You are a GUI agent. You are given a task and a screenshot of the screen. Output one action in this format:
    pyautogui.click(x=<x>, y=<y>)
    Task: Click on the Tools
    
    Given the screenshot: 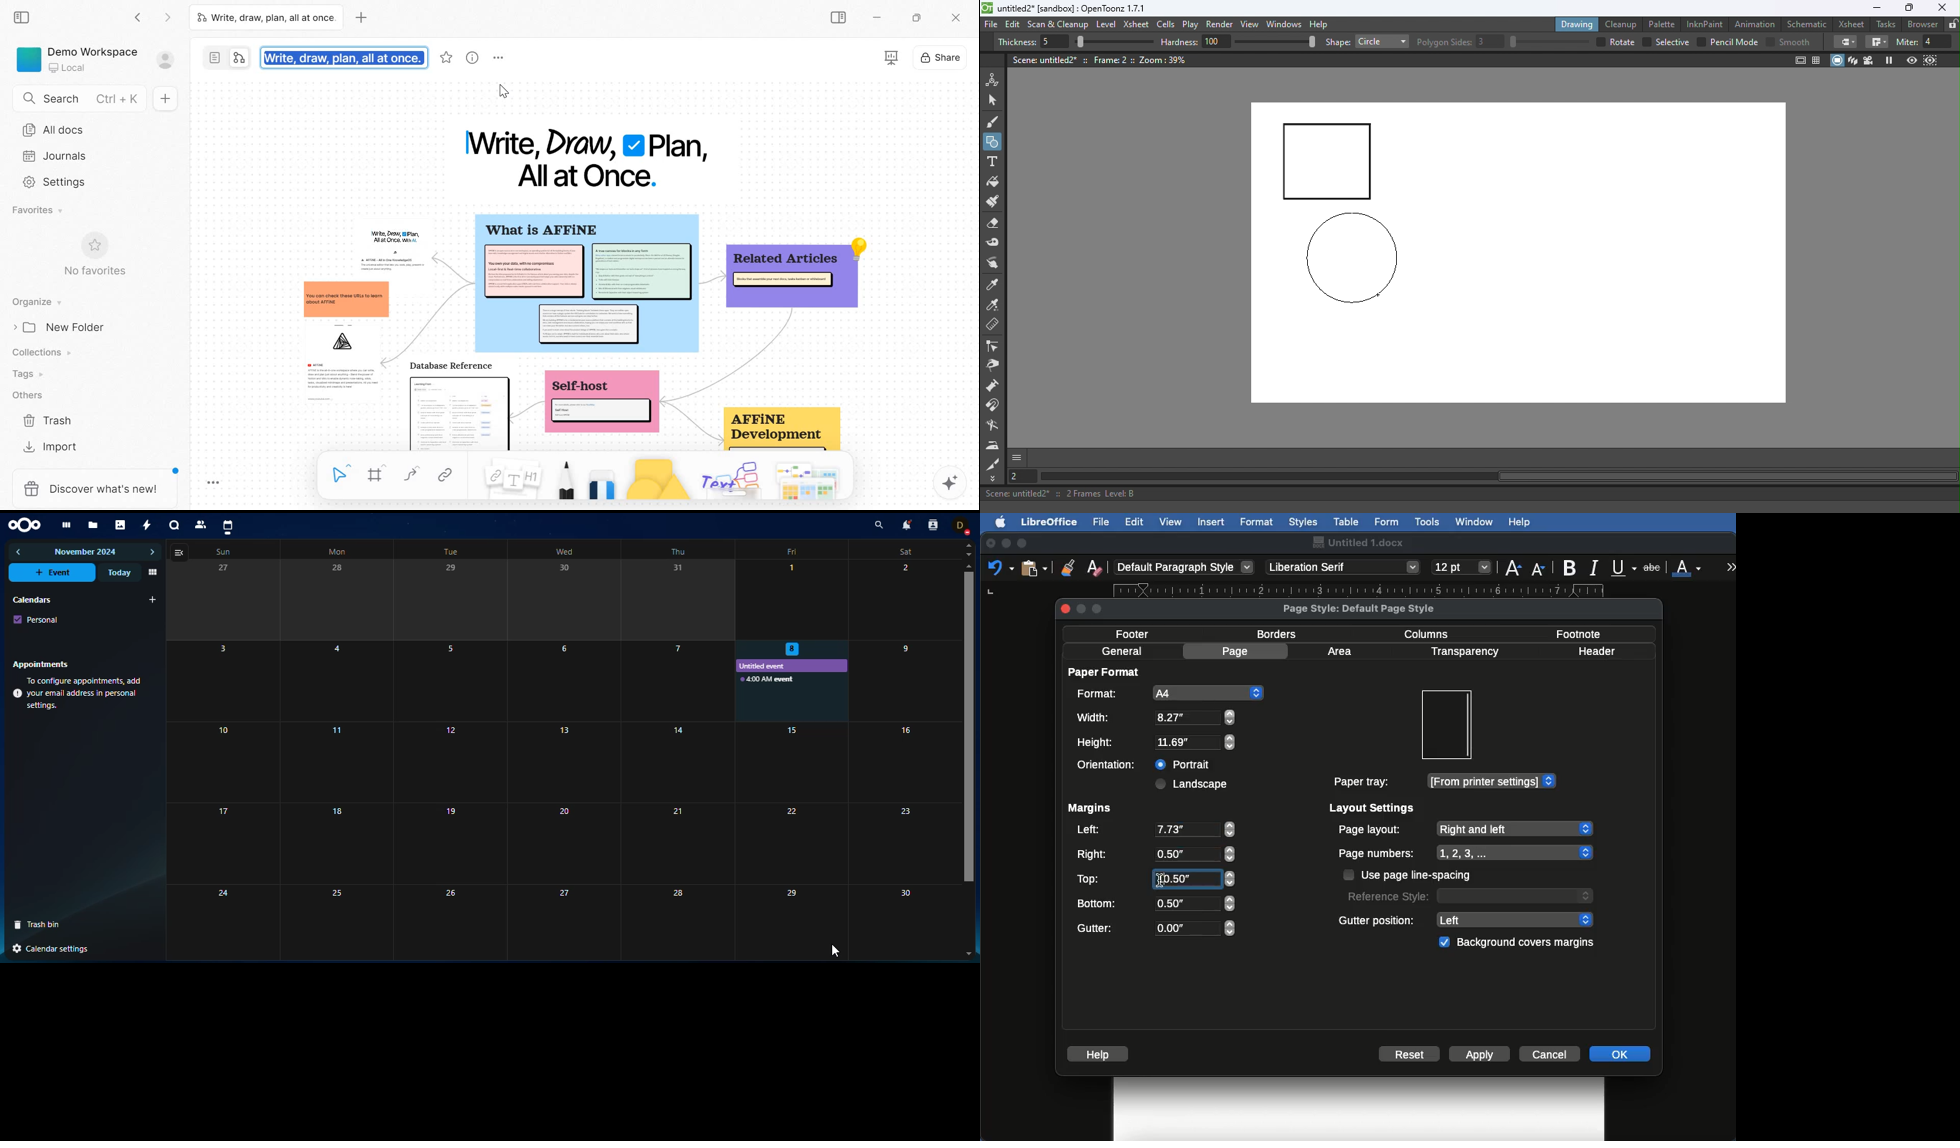 What is the action you would take?
    pyautogui.click(x=1428, y=522)
    